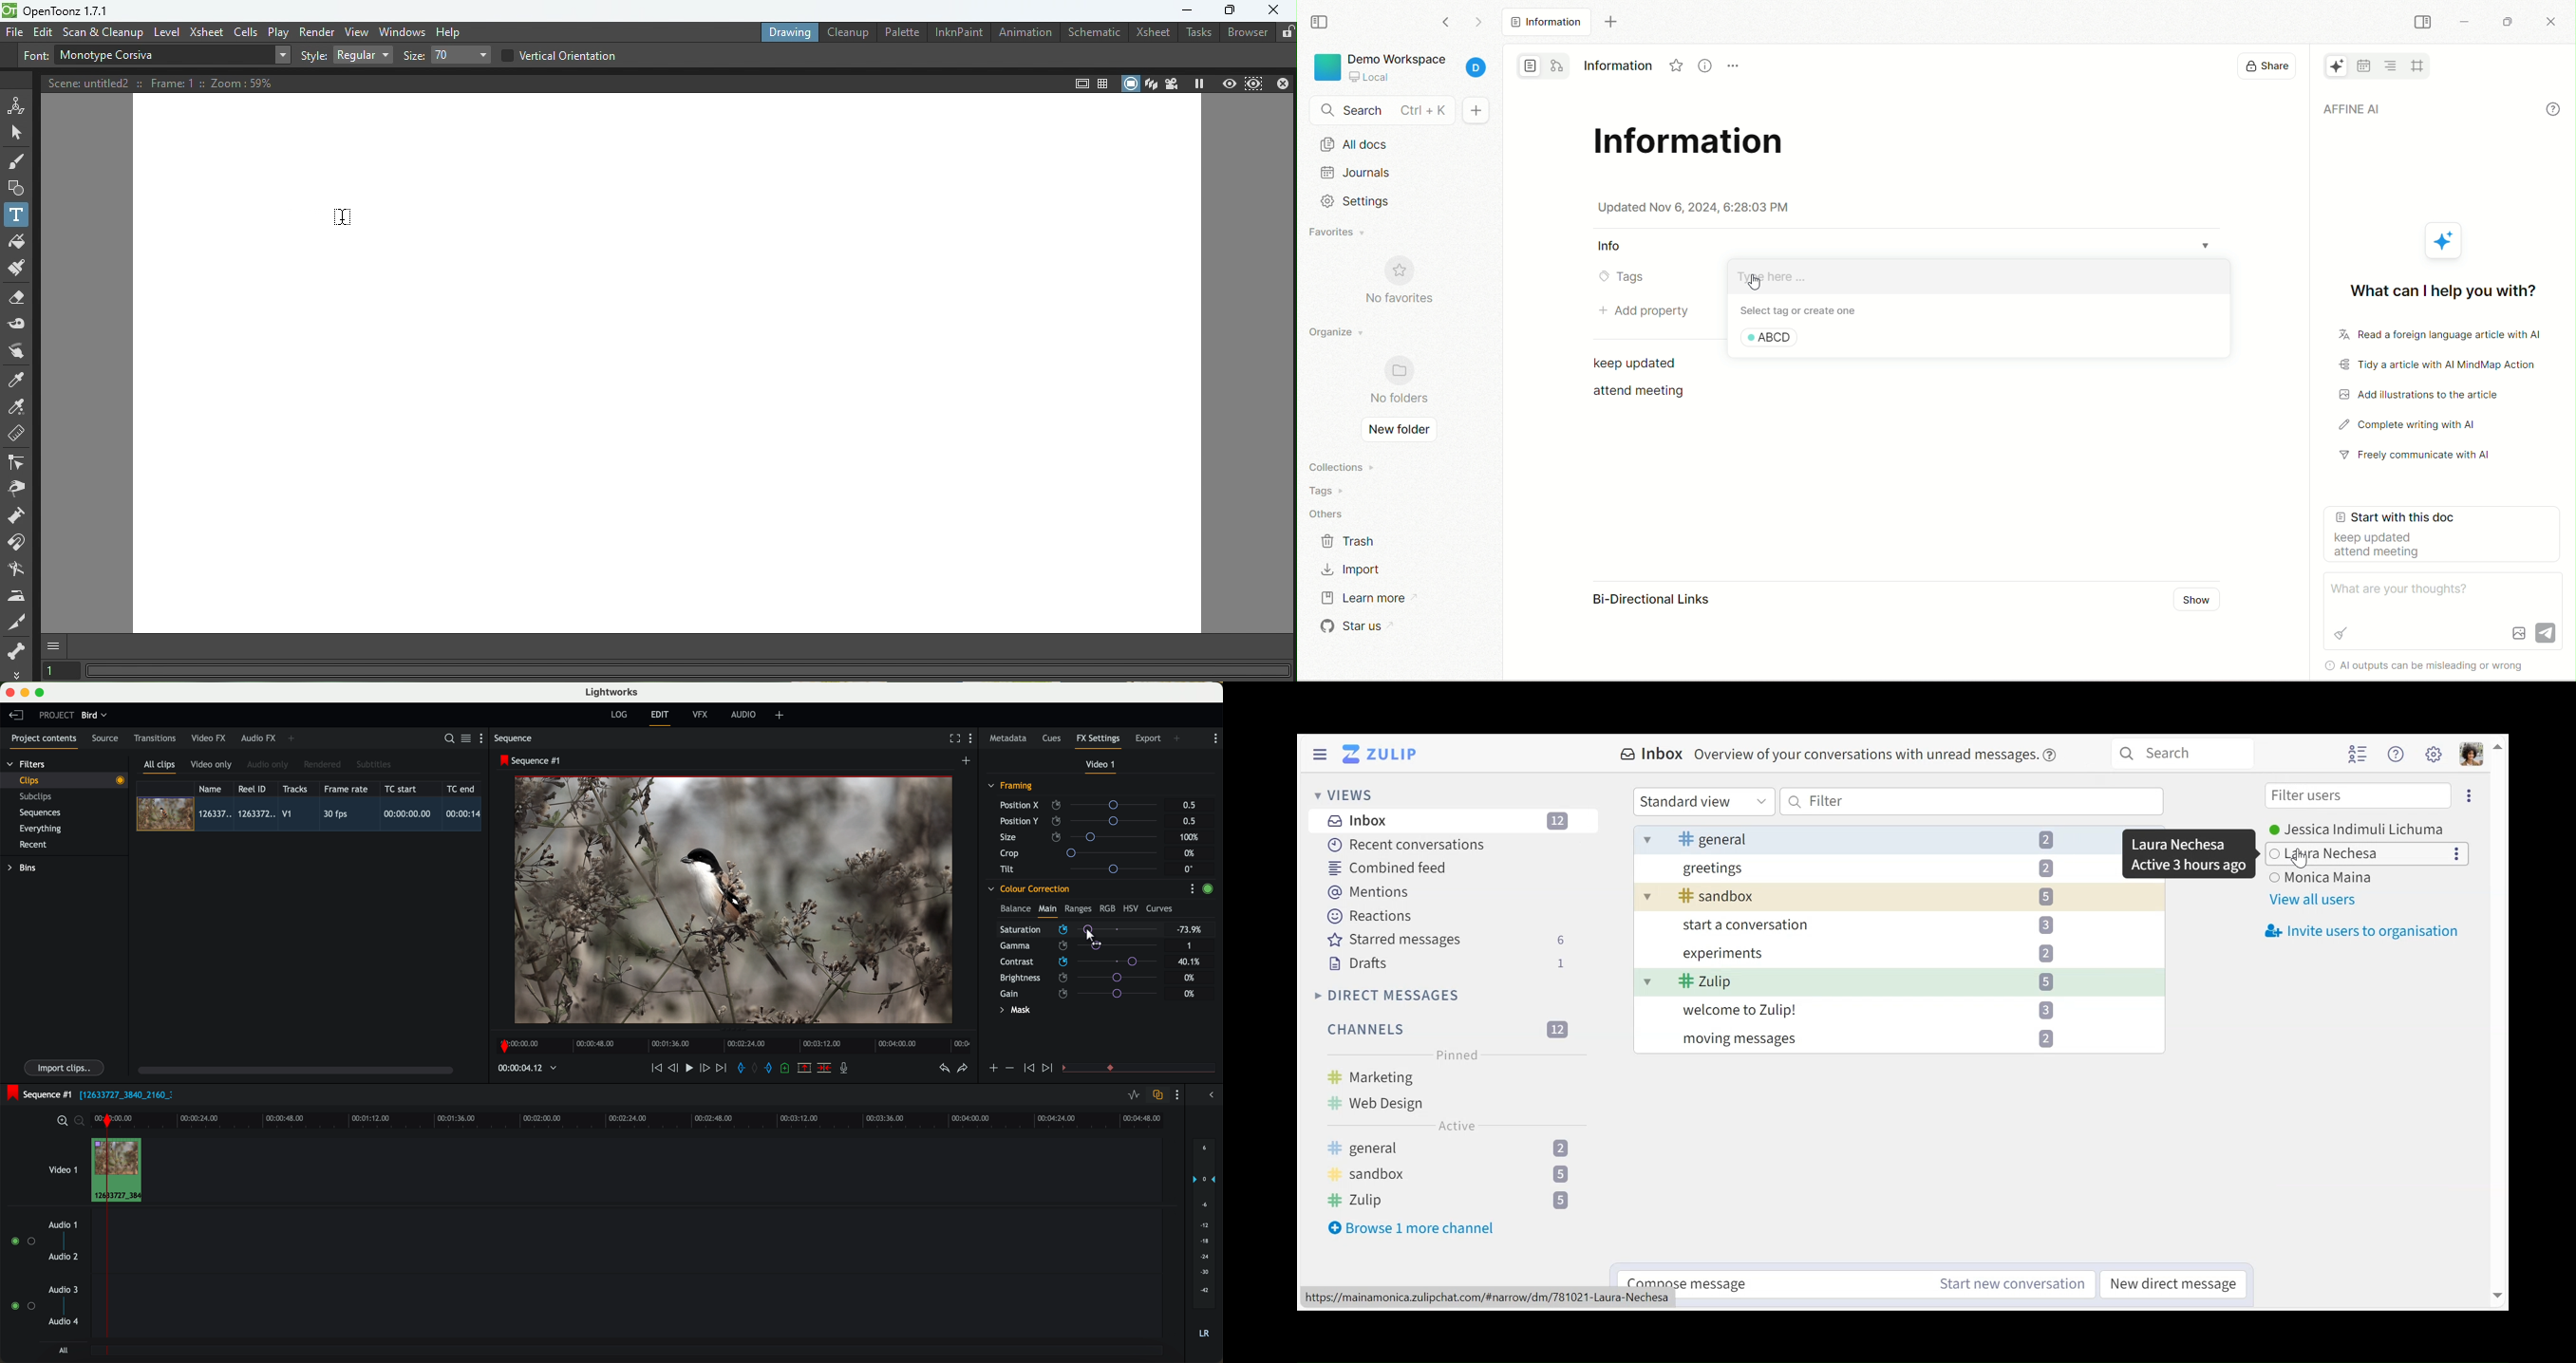 Image resolution: width=2576 pixels, height=1372 pixels. I want to click on new tab, so click(1545, 22).